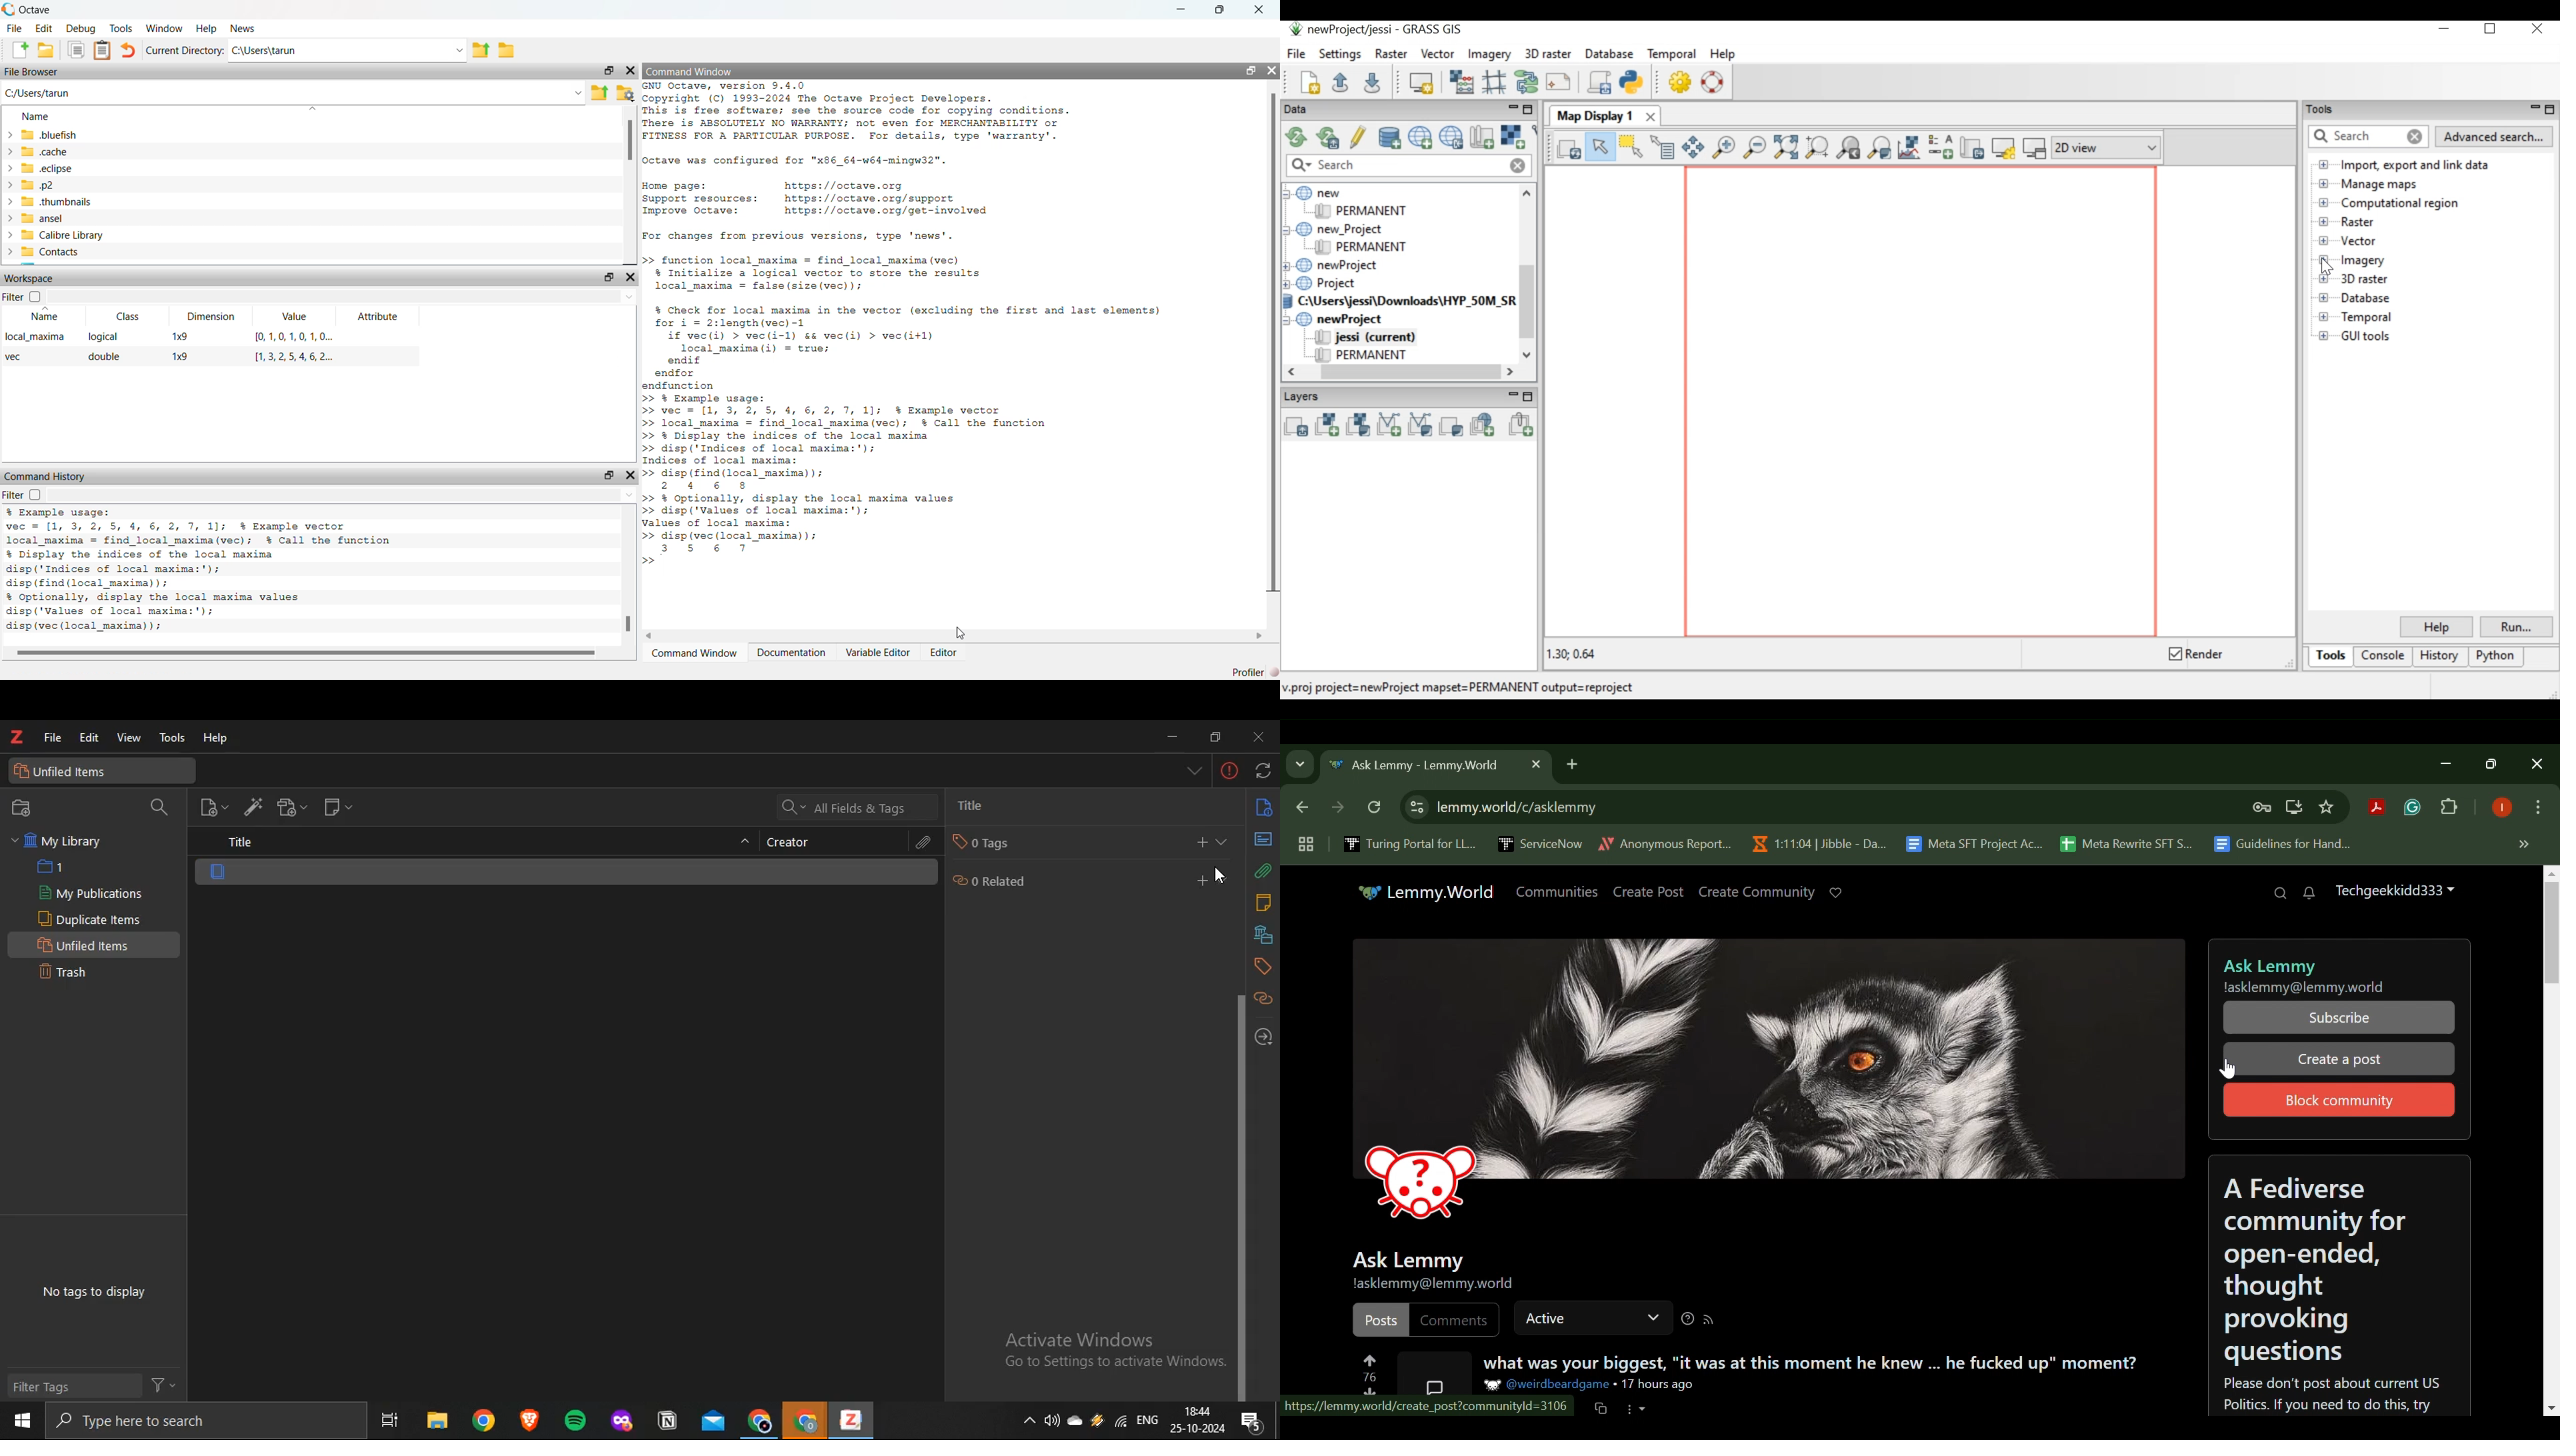 The width and height of the screenshot is (2576, 1456). What do you see at coordinates (1265, 997) in the screenshot?
I see `related` at bounding box center [1265, 997].